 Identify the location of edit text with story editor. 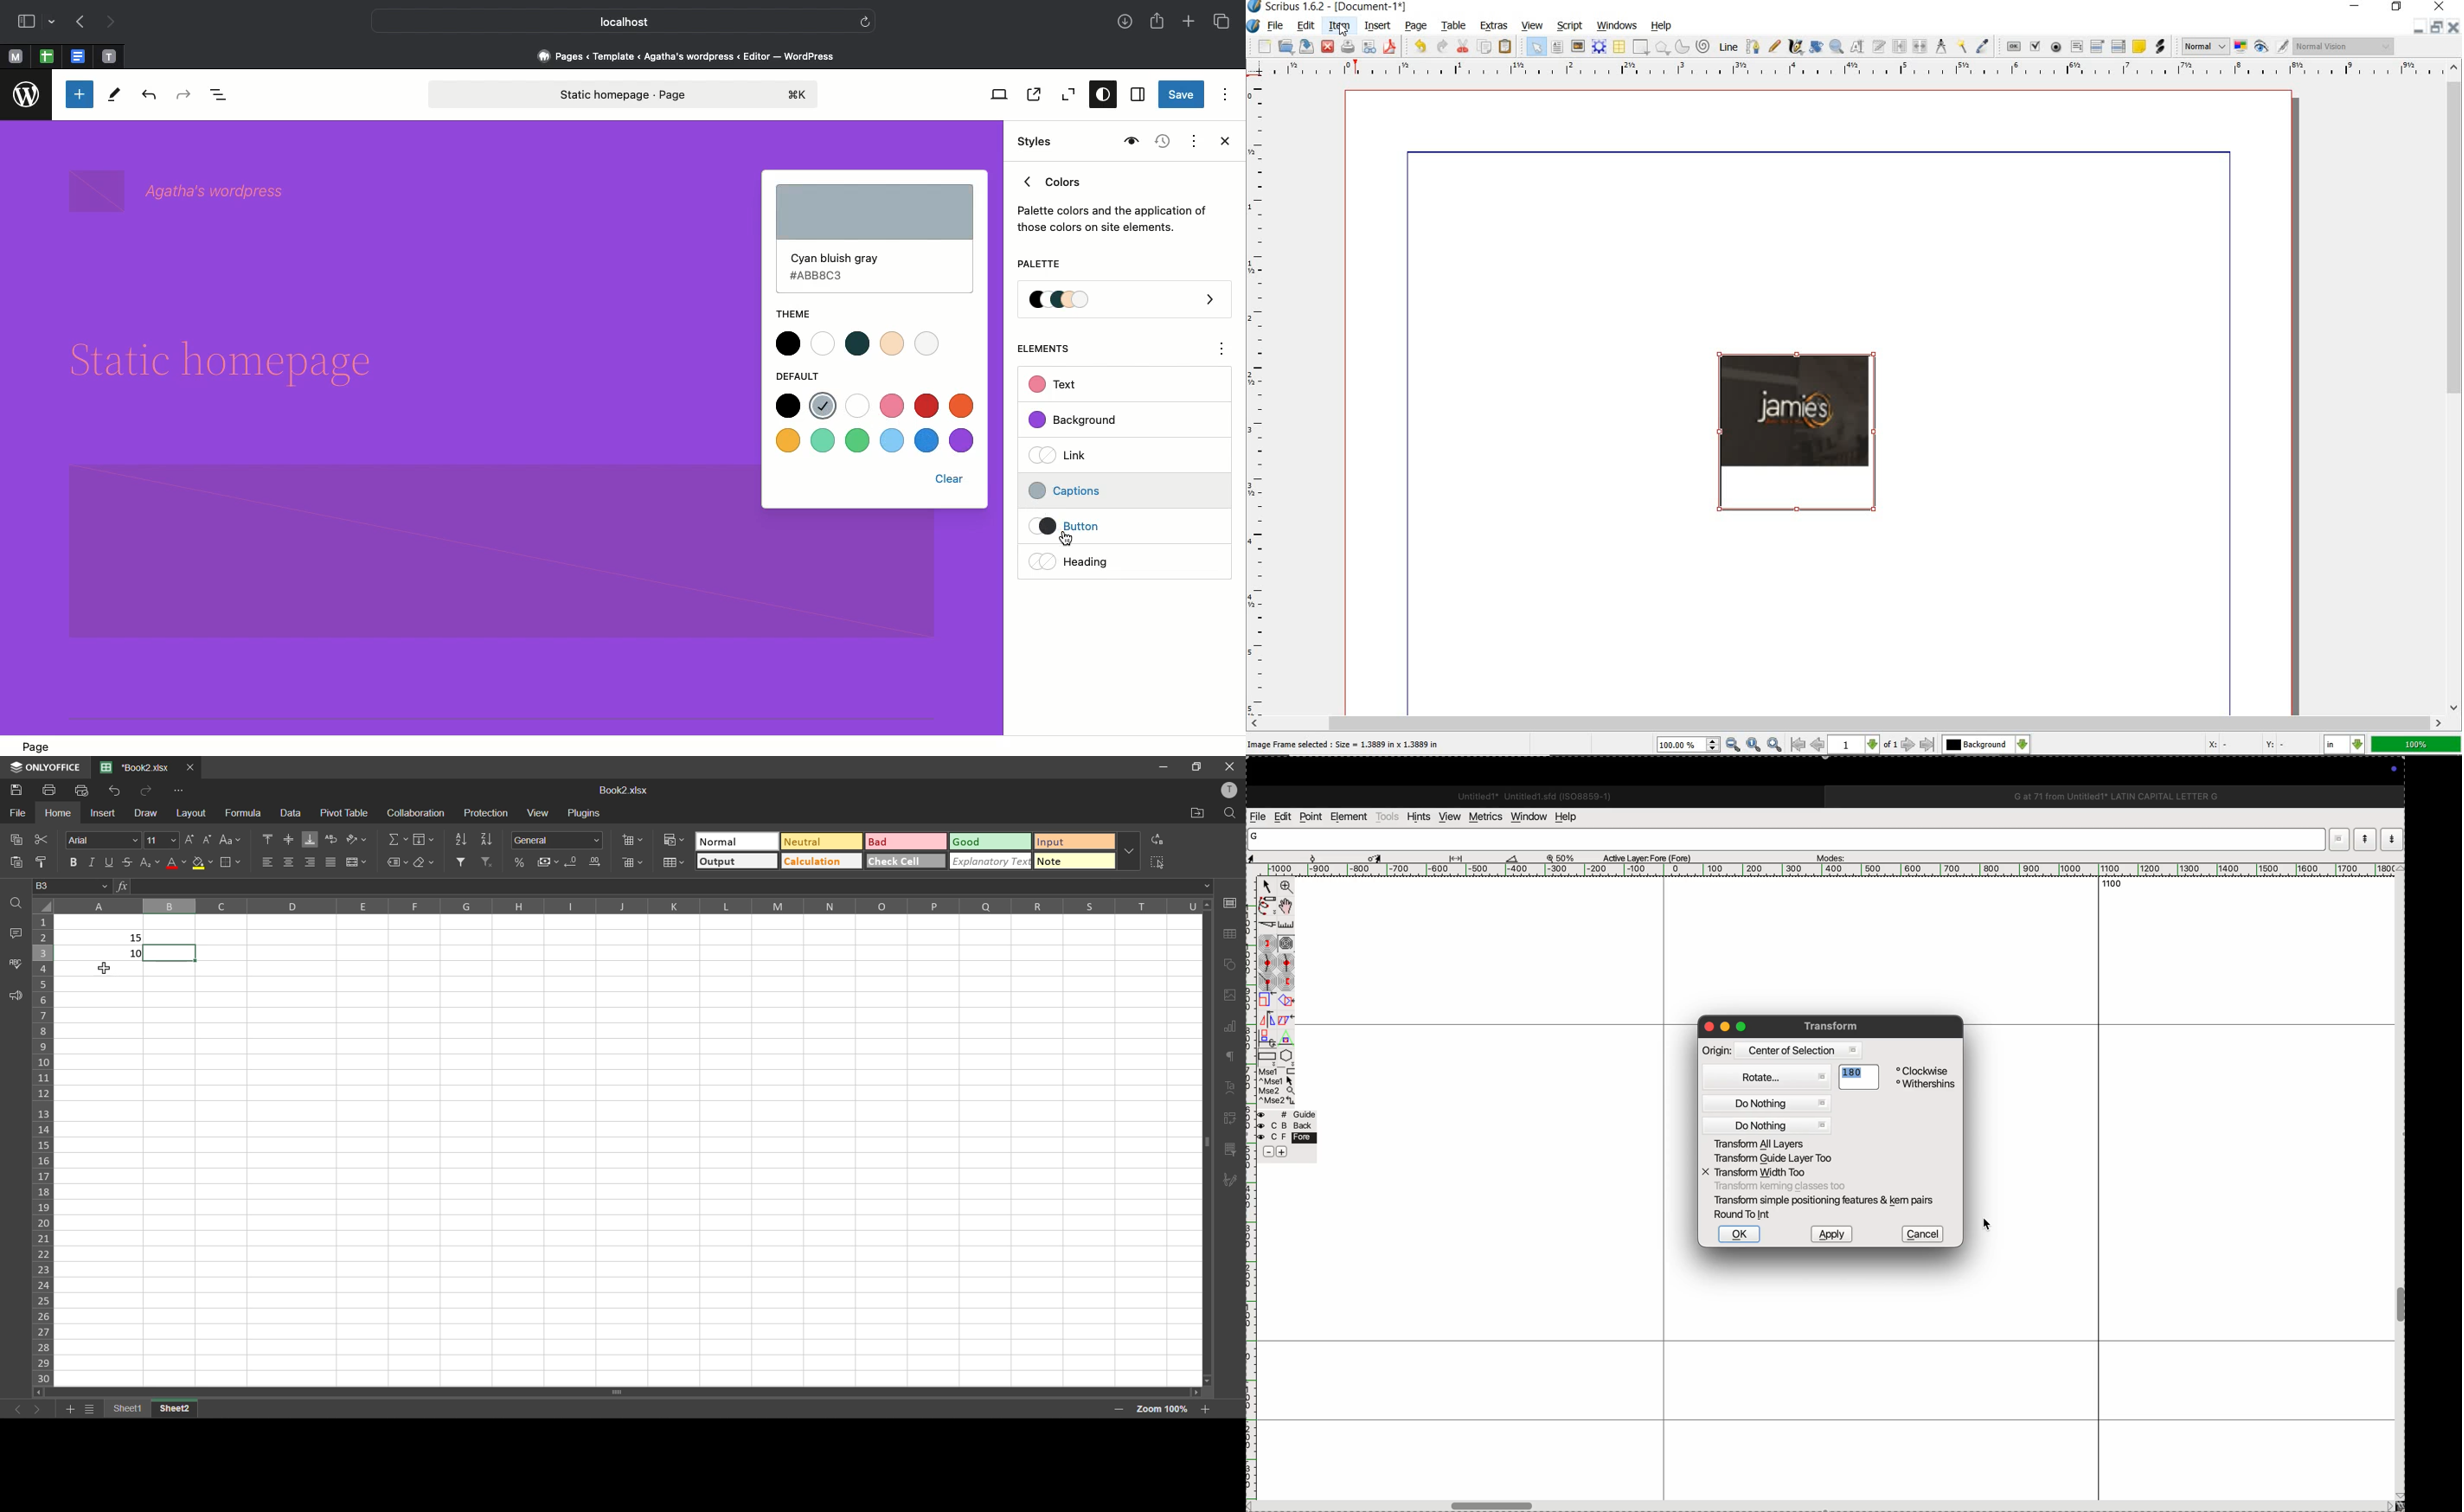
(1879, 46).